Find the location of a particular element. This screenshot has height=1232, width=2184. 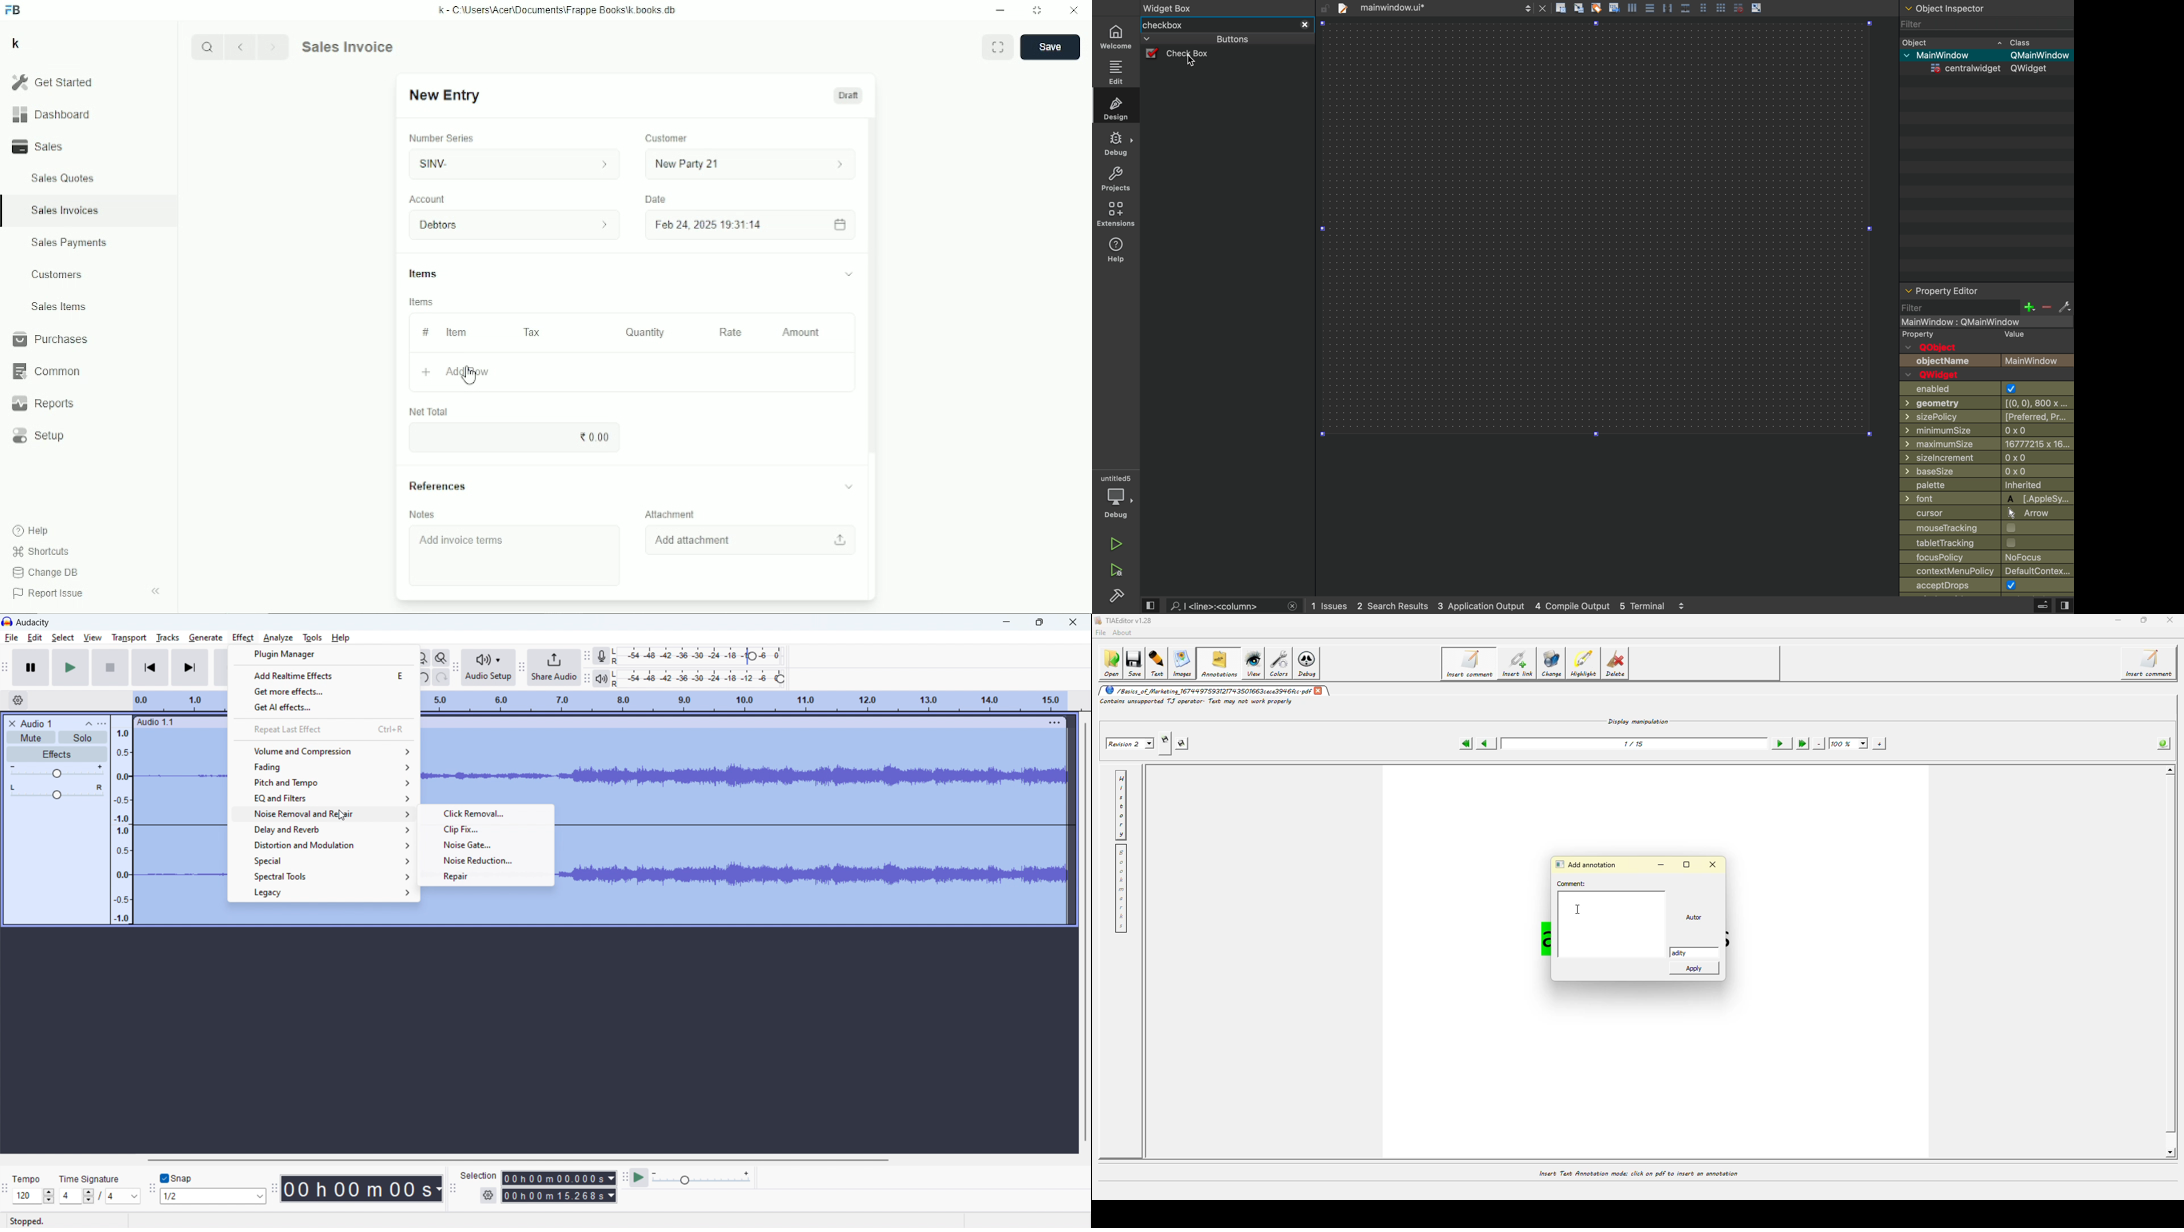

distribute horizontally is located at coordinates (1667, 7).